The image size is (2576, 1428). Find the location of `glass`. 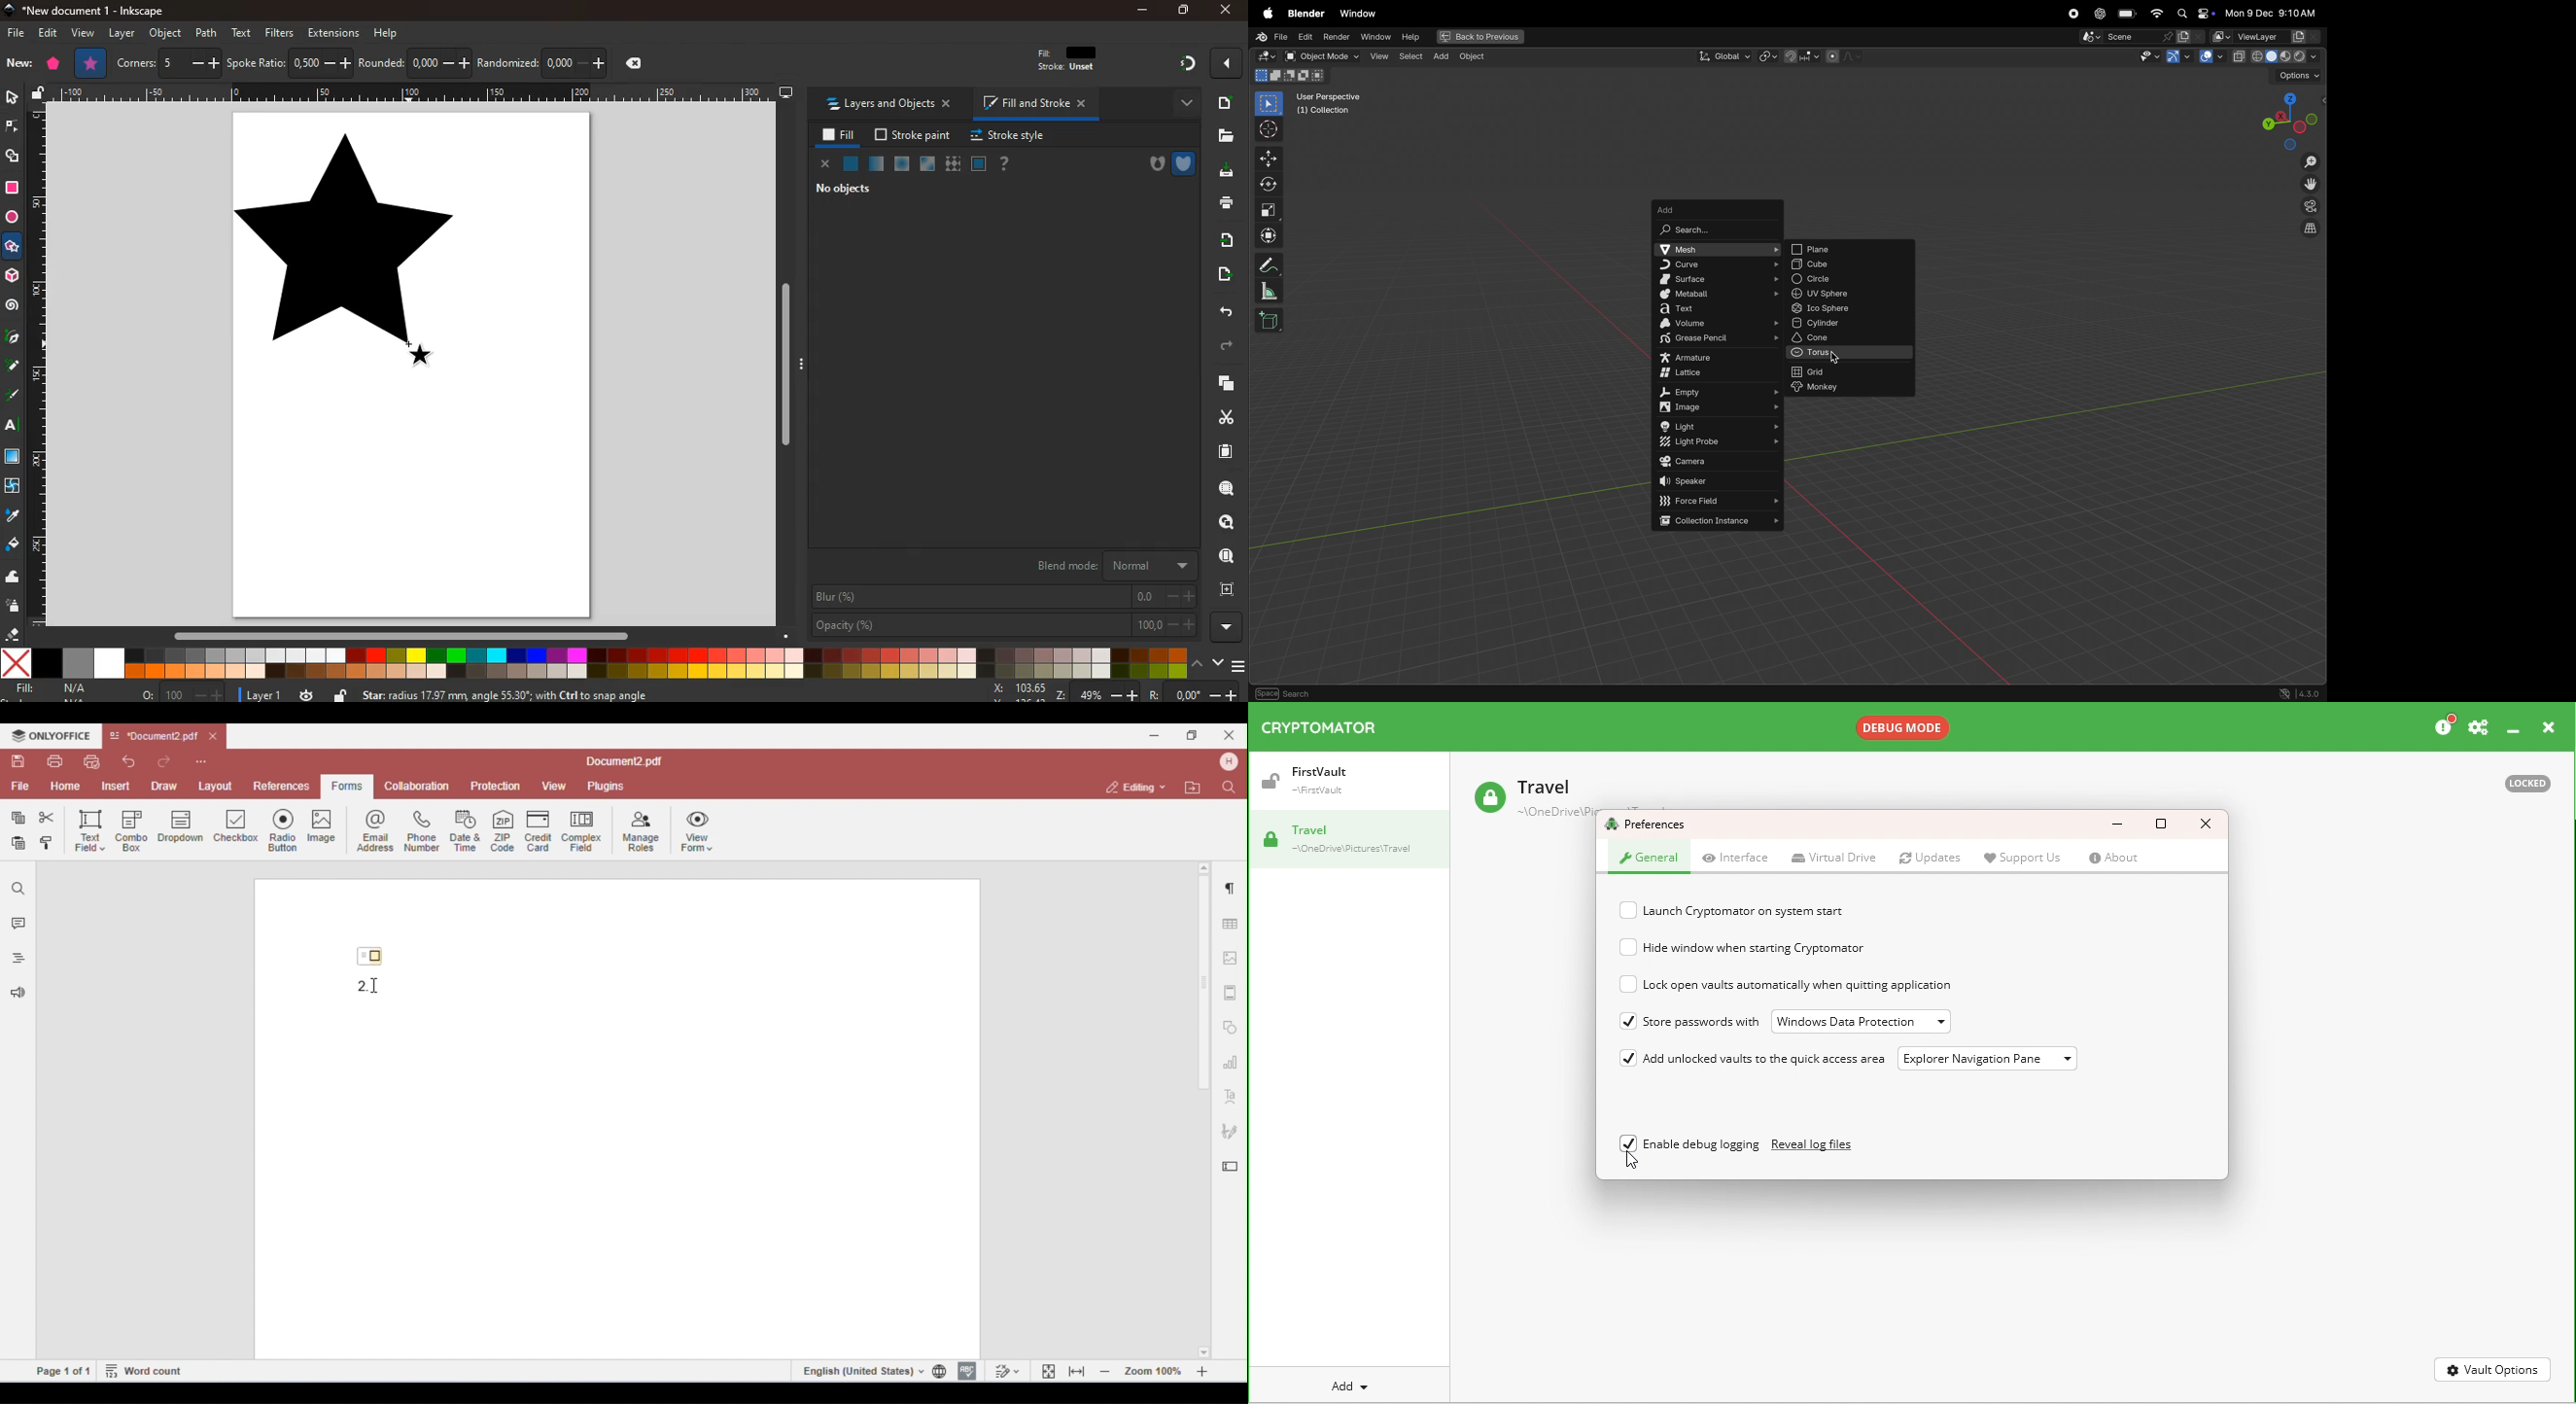

glass is located at coordinates (928, 164).